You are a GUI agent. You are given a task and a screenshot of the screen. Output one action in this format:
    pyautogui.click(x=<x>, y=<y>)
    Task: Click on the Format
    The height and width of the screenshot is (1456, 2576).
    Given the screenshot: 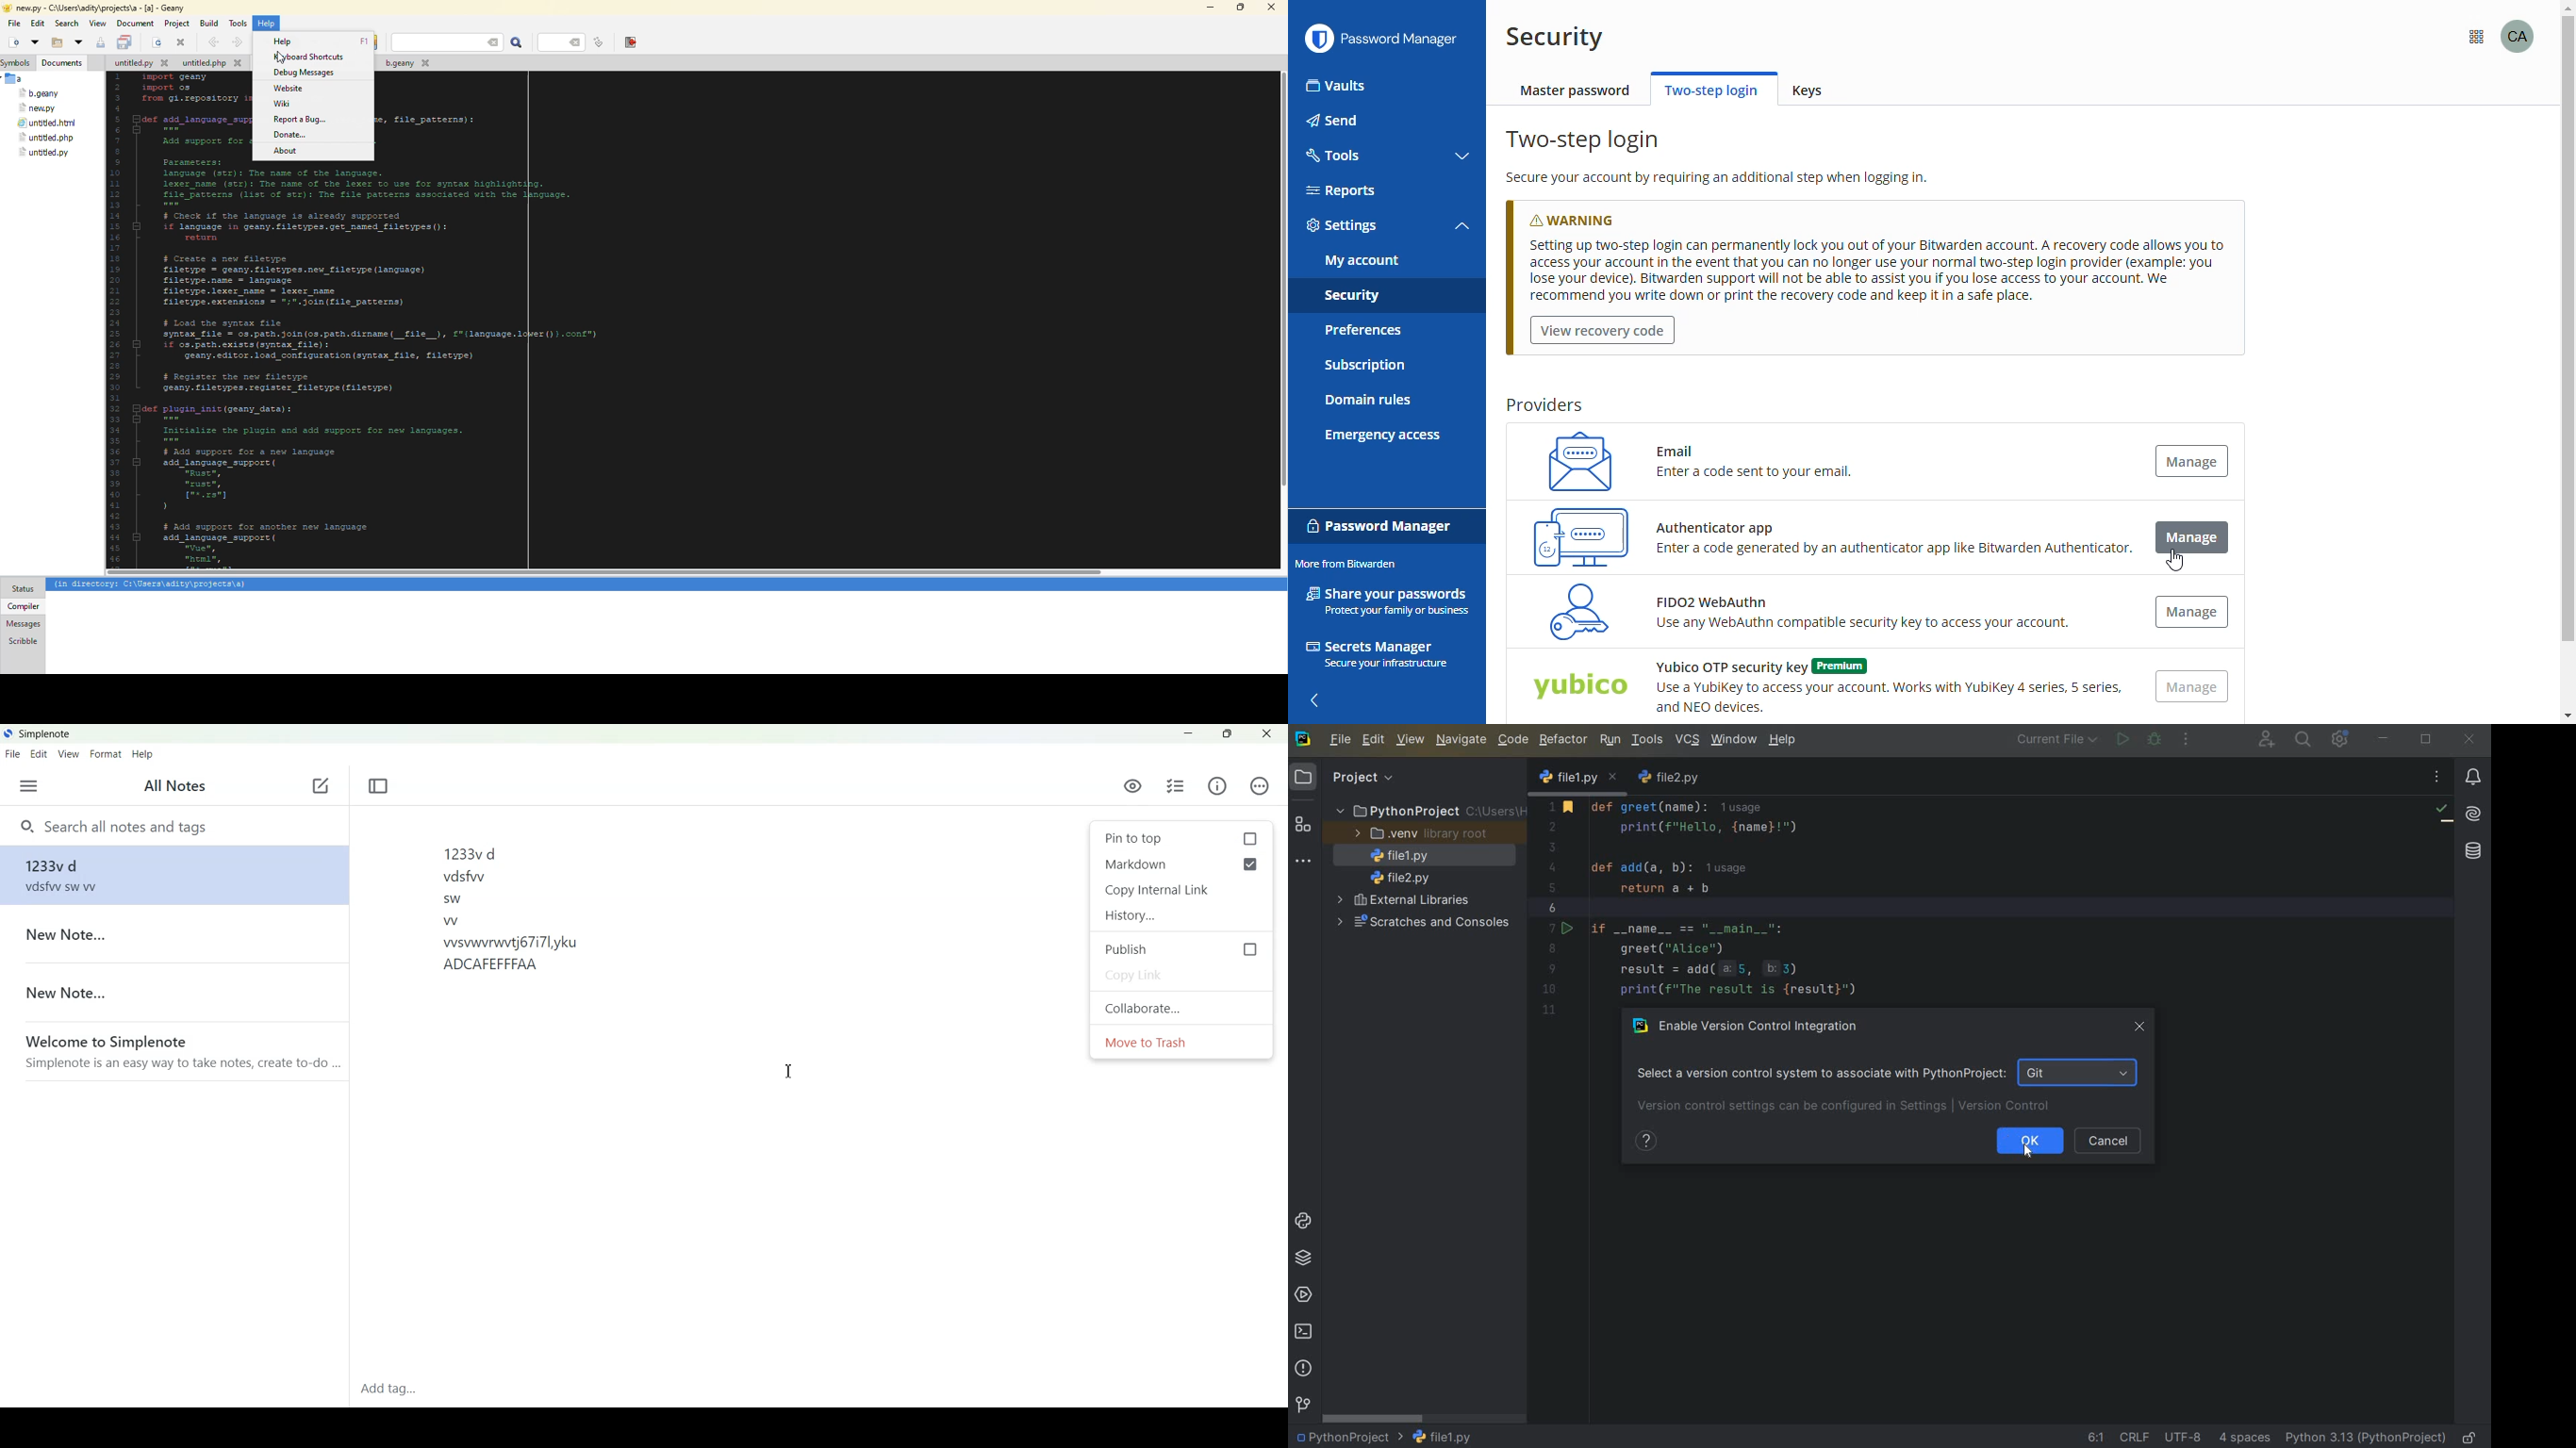 What is the action you would take?
    pyautogui.click(x=107, y=754)
    